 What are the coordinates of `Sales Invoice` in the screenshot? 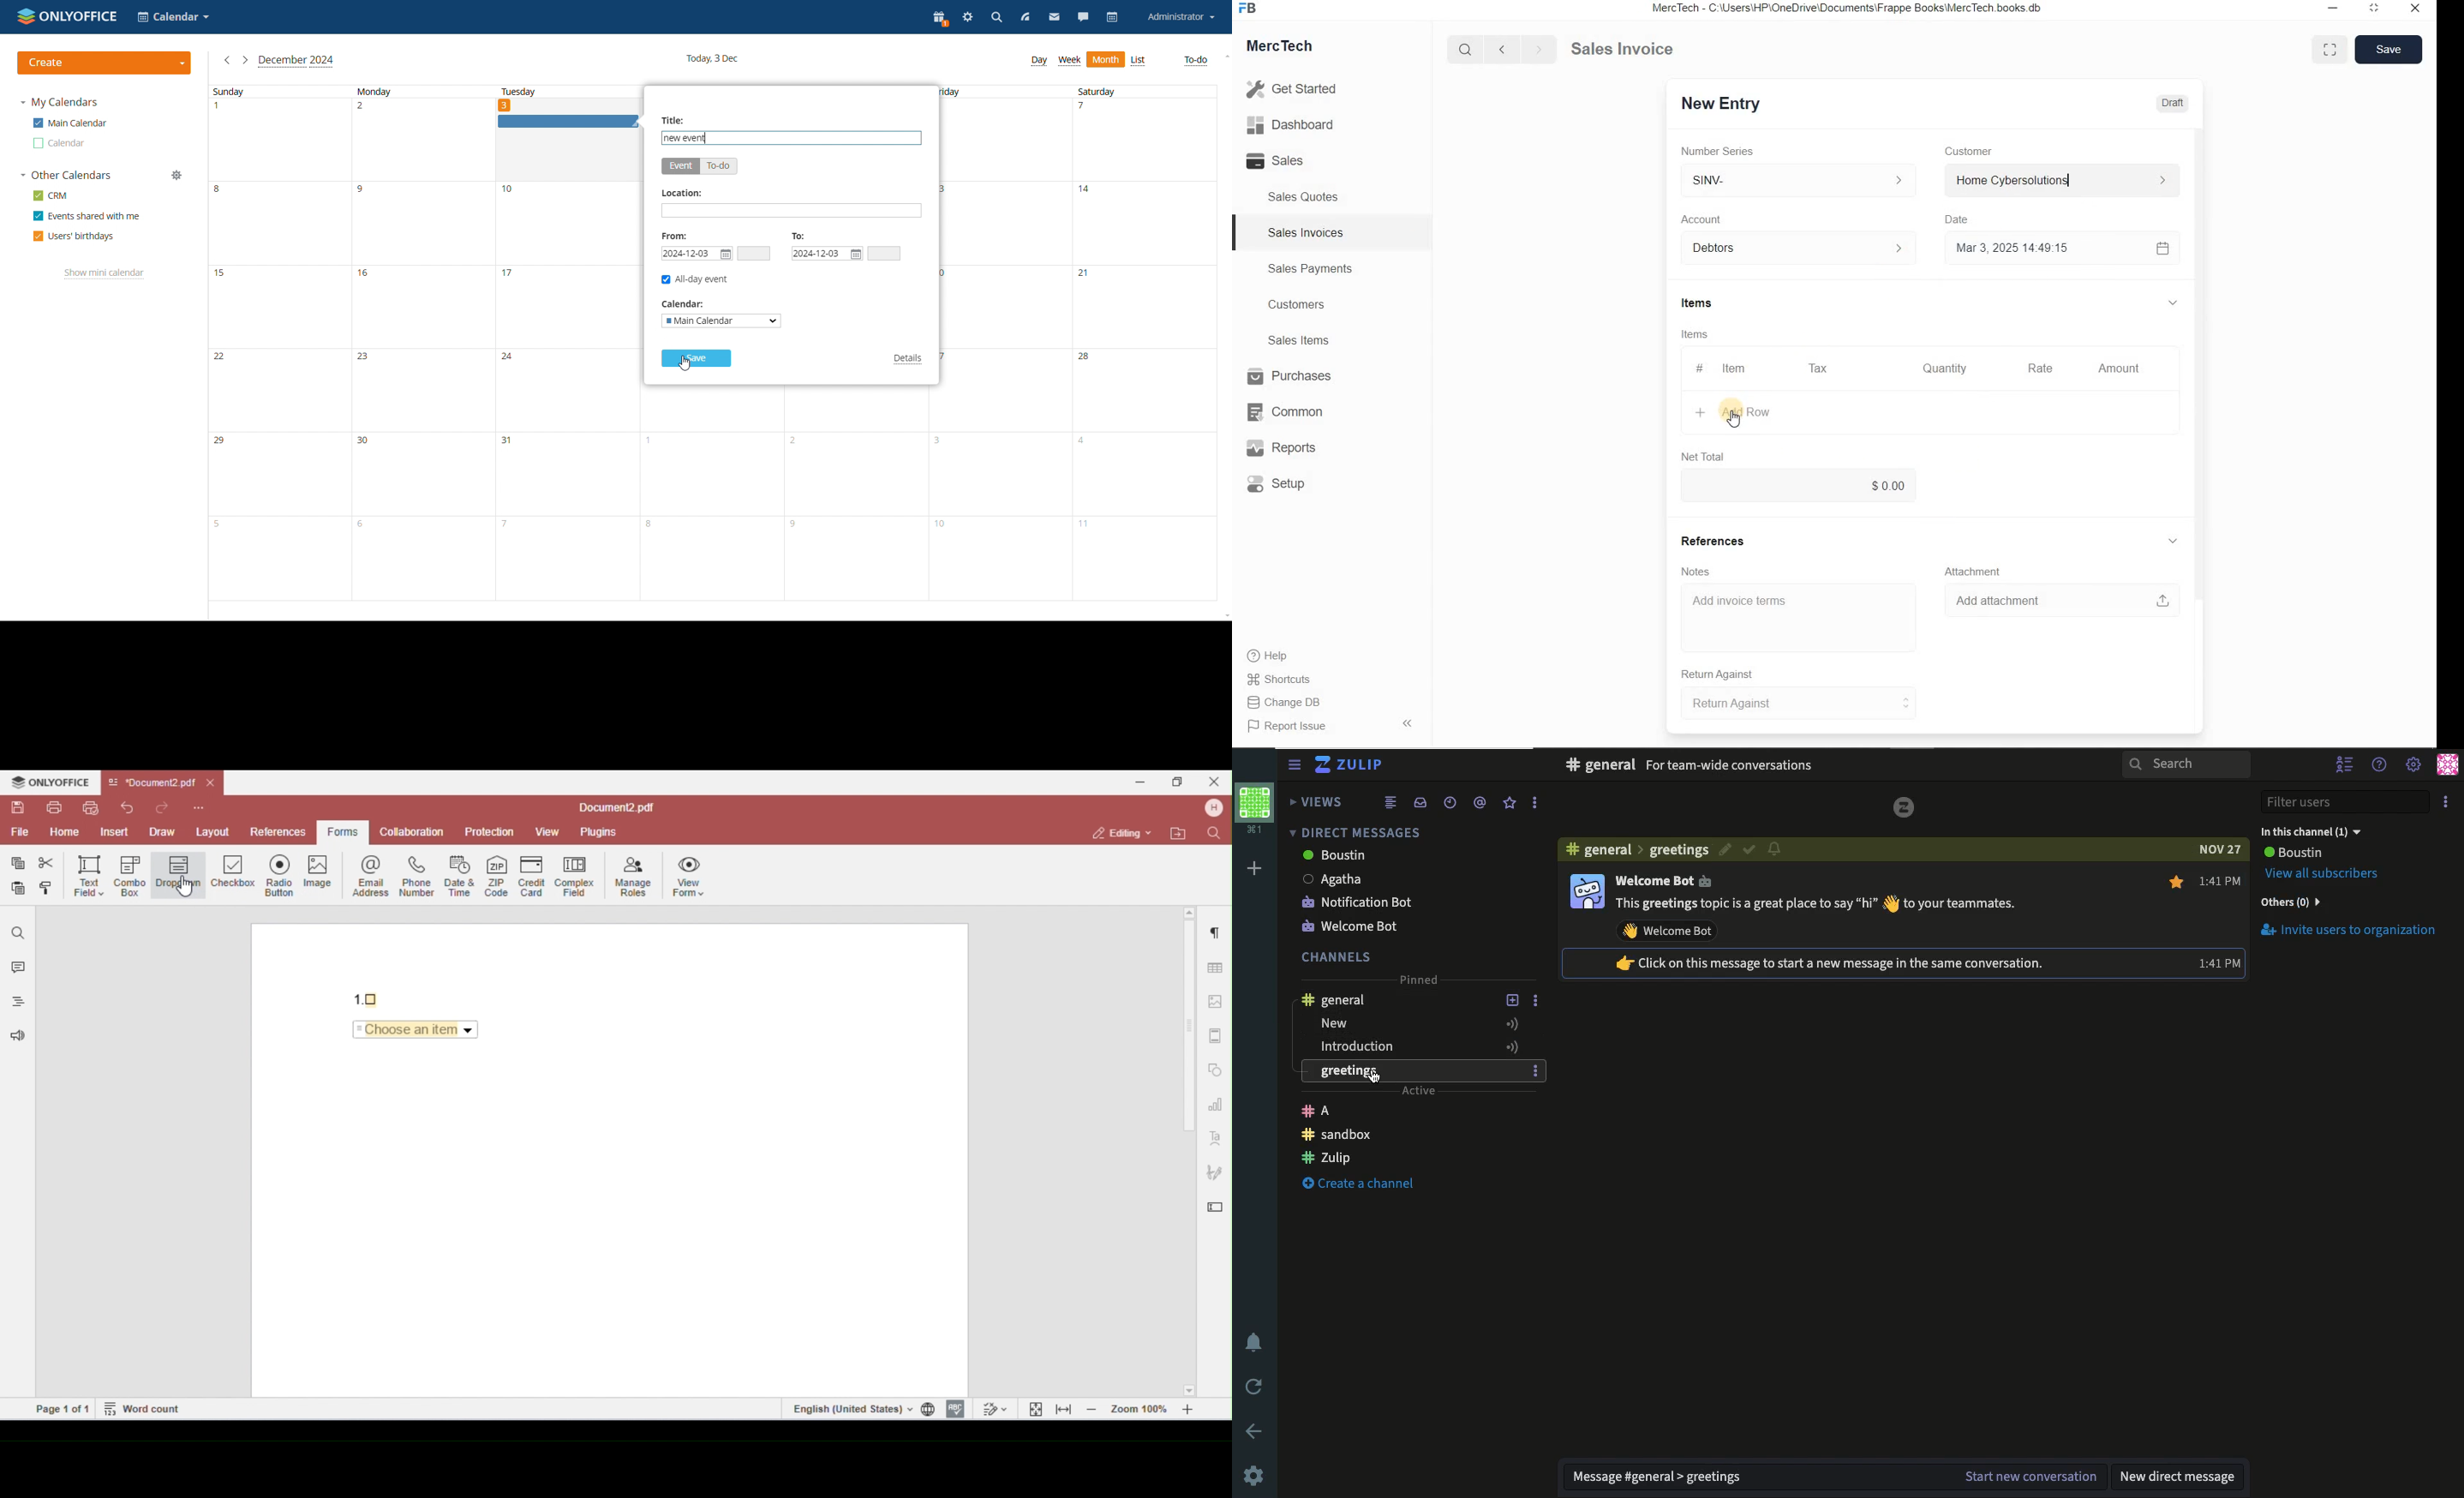 It's located at (1624, 50).